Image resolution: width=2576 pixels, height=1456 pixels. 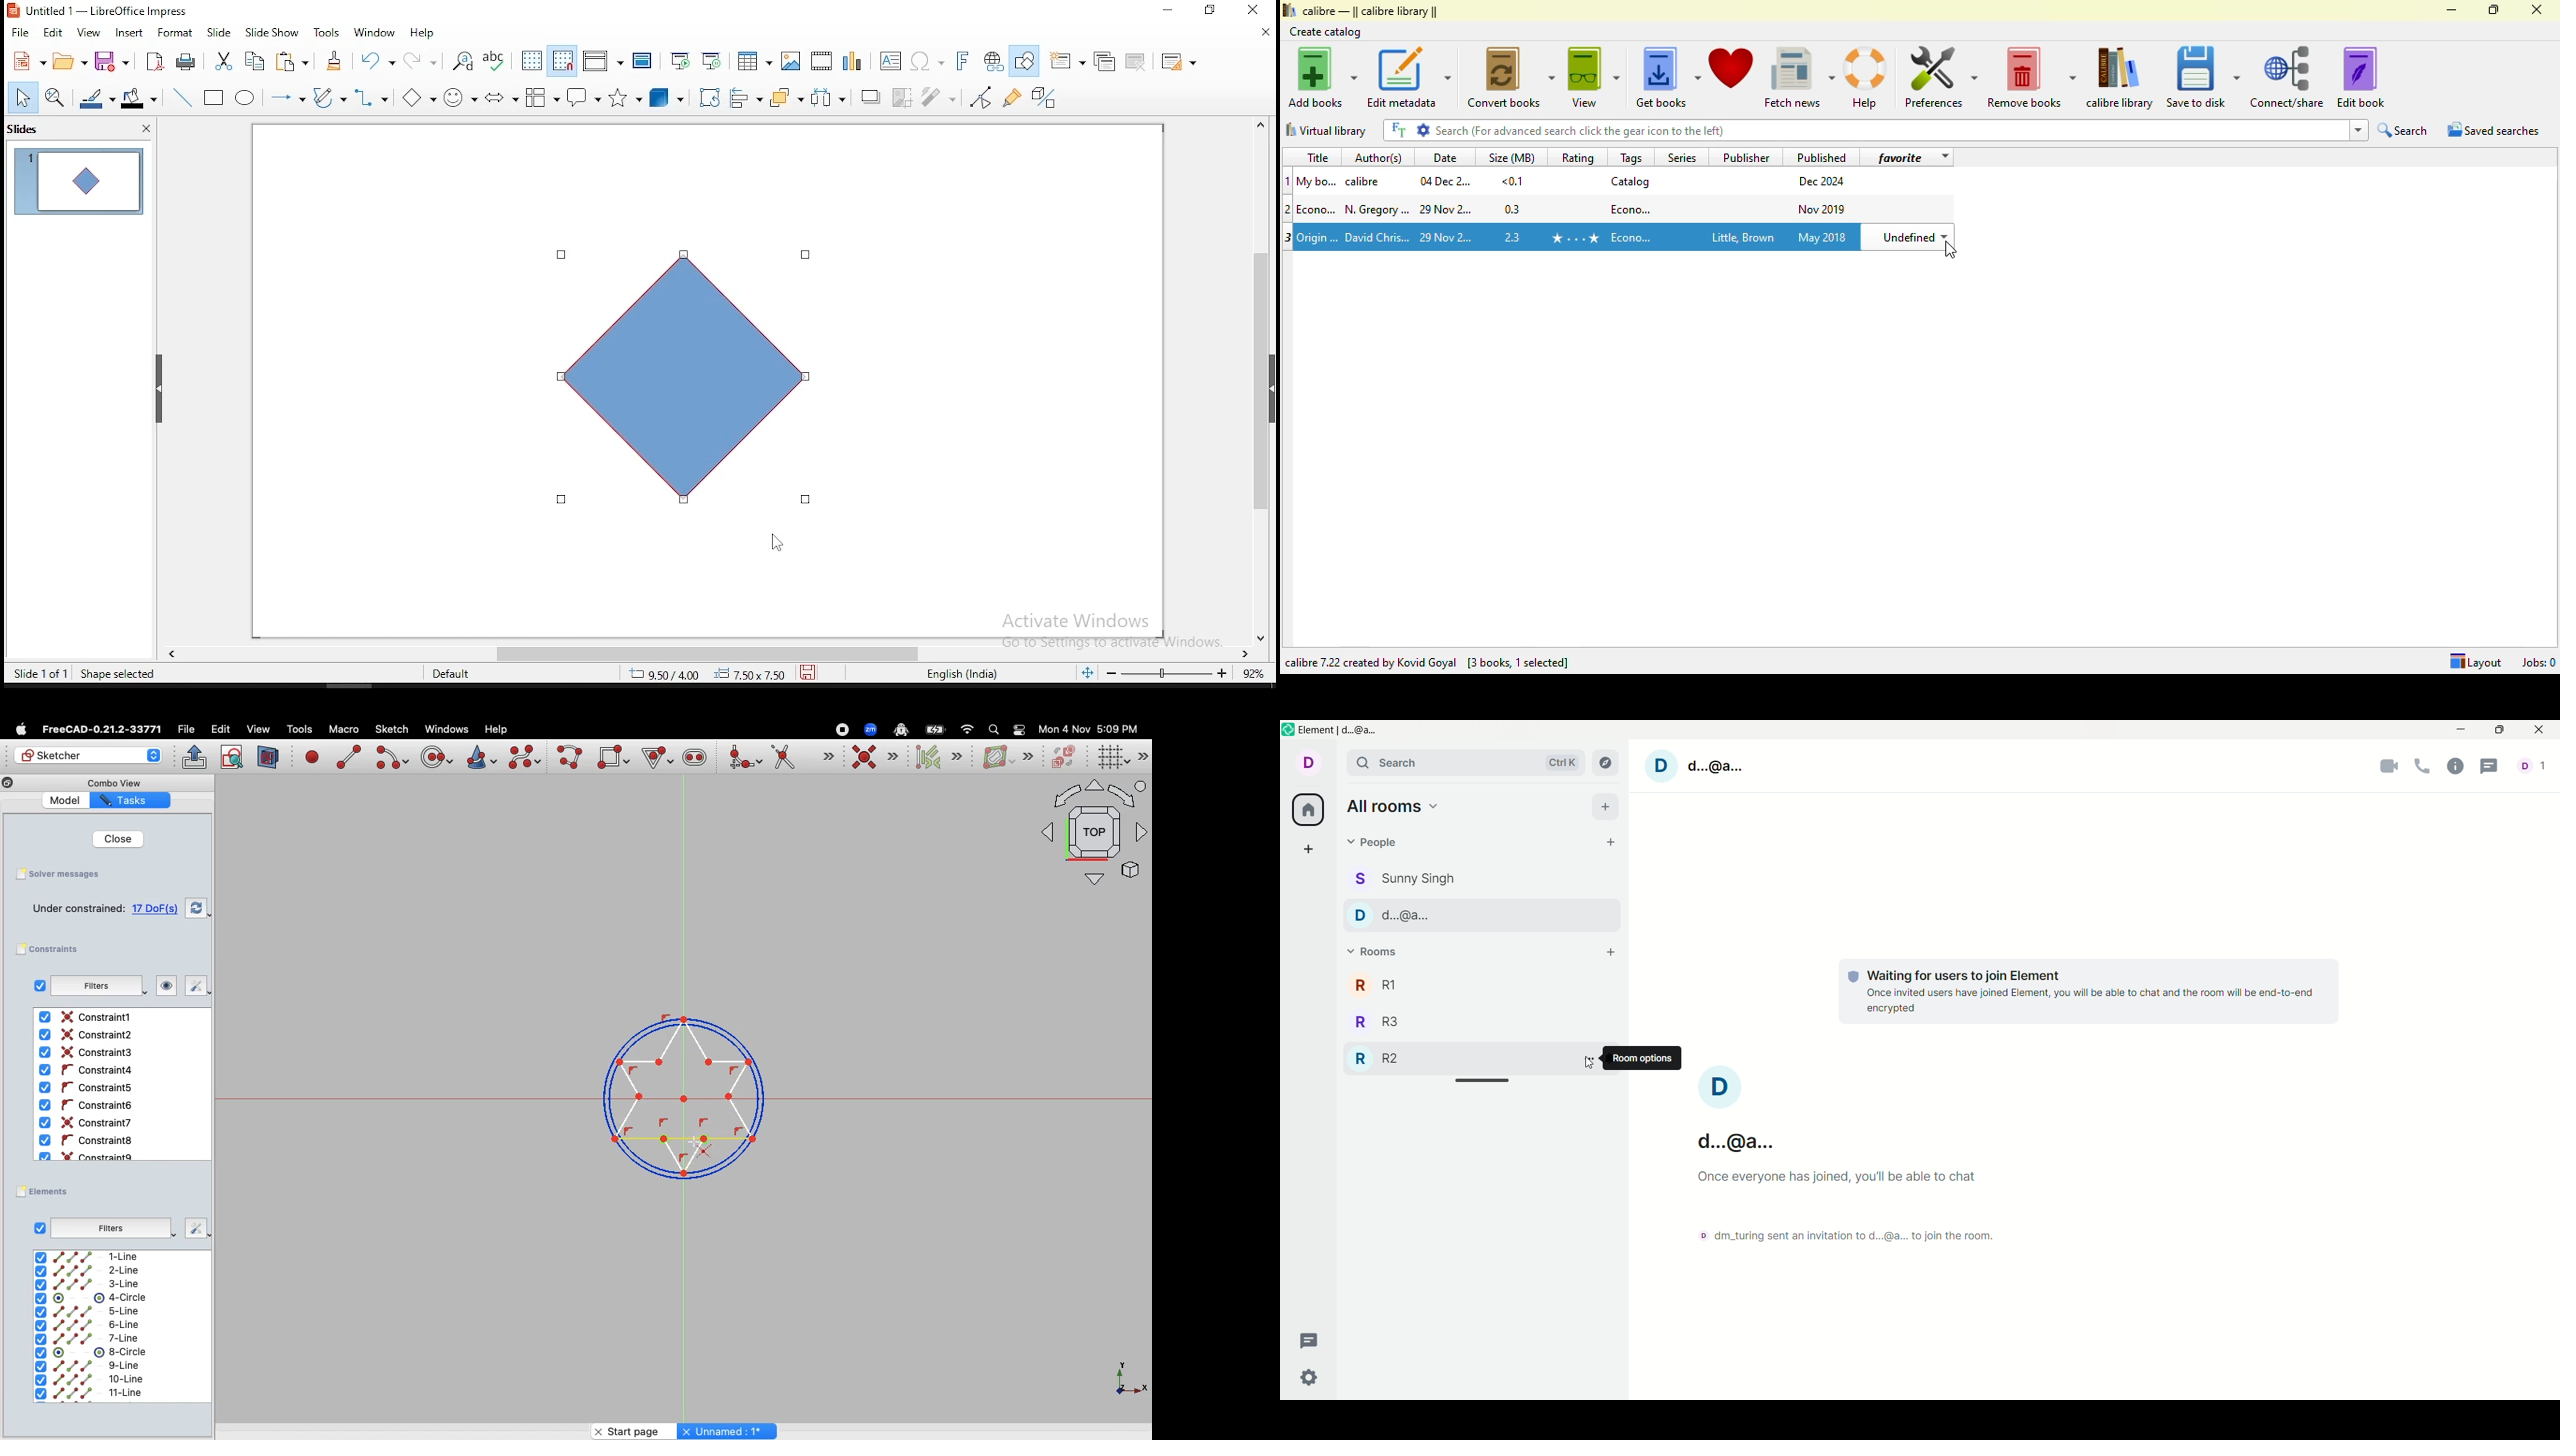 What do you see at coordinates (1066, 60) in the screenshot?
I see `new slide` at bounding box center [1066, 60].